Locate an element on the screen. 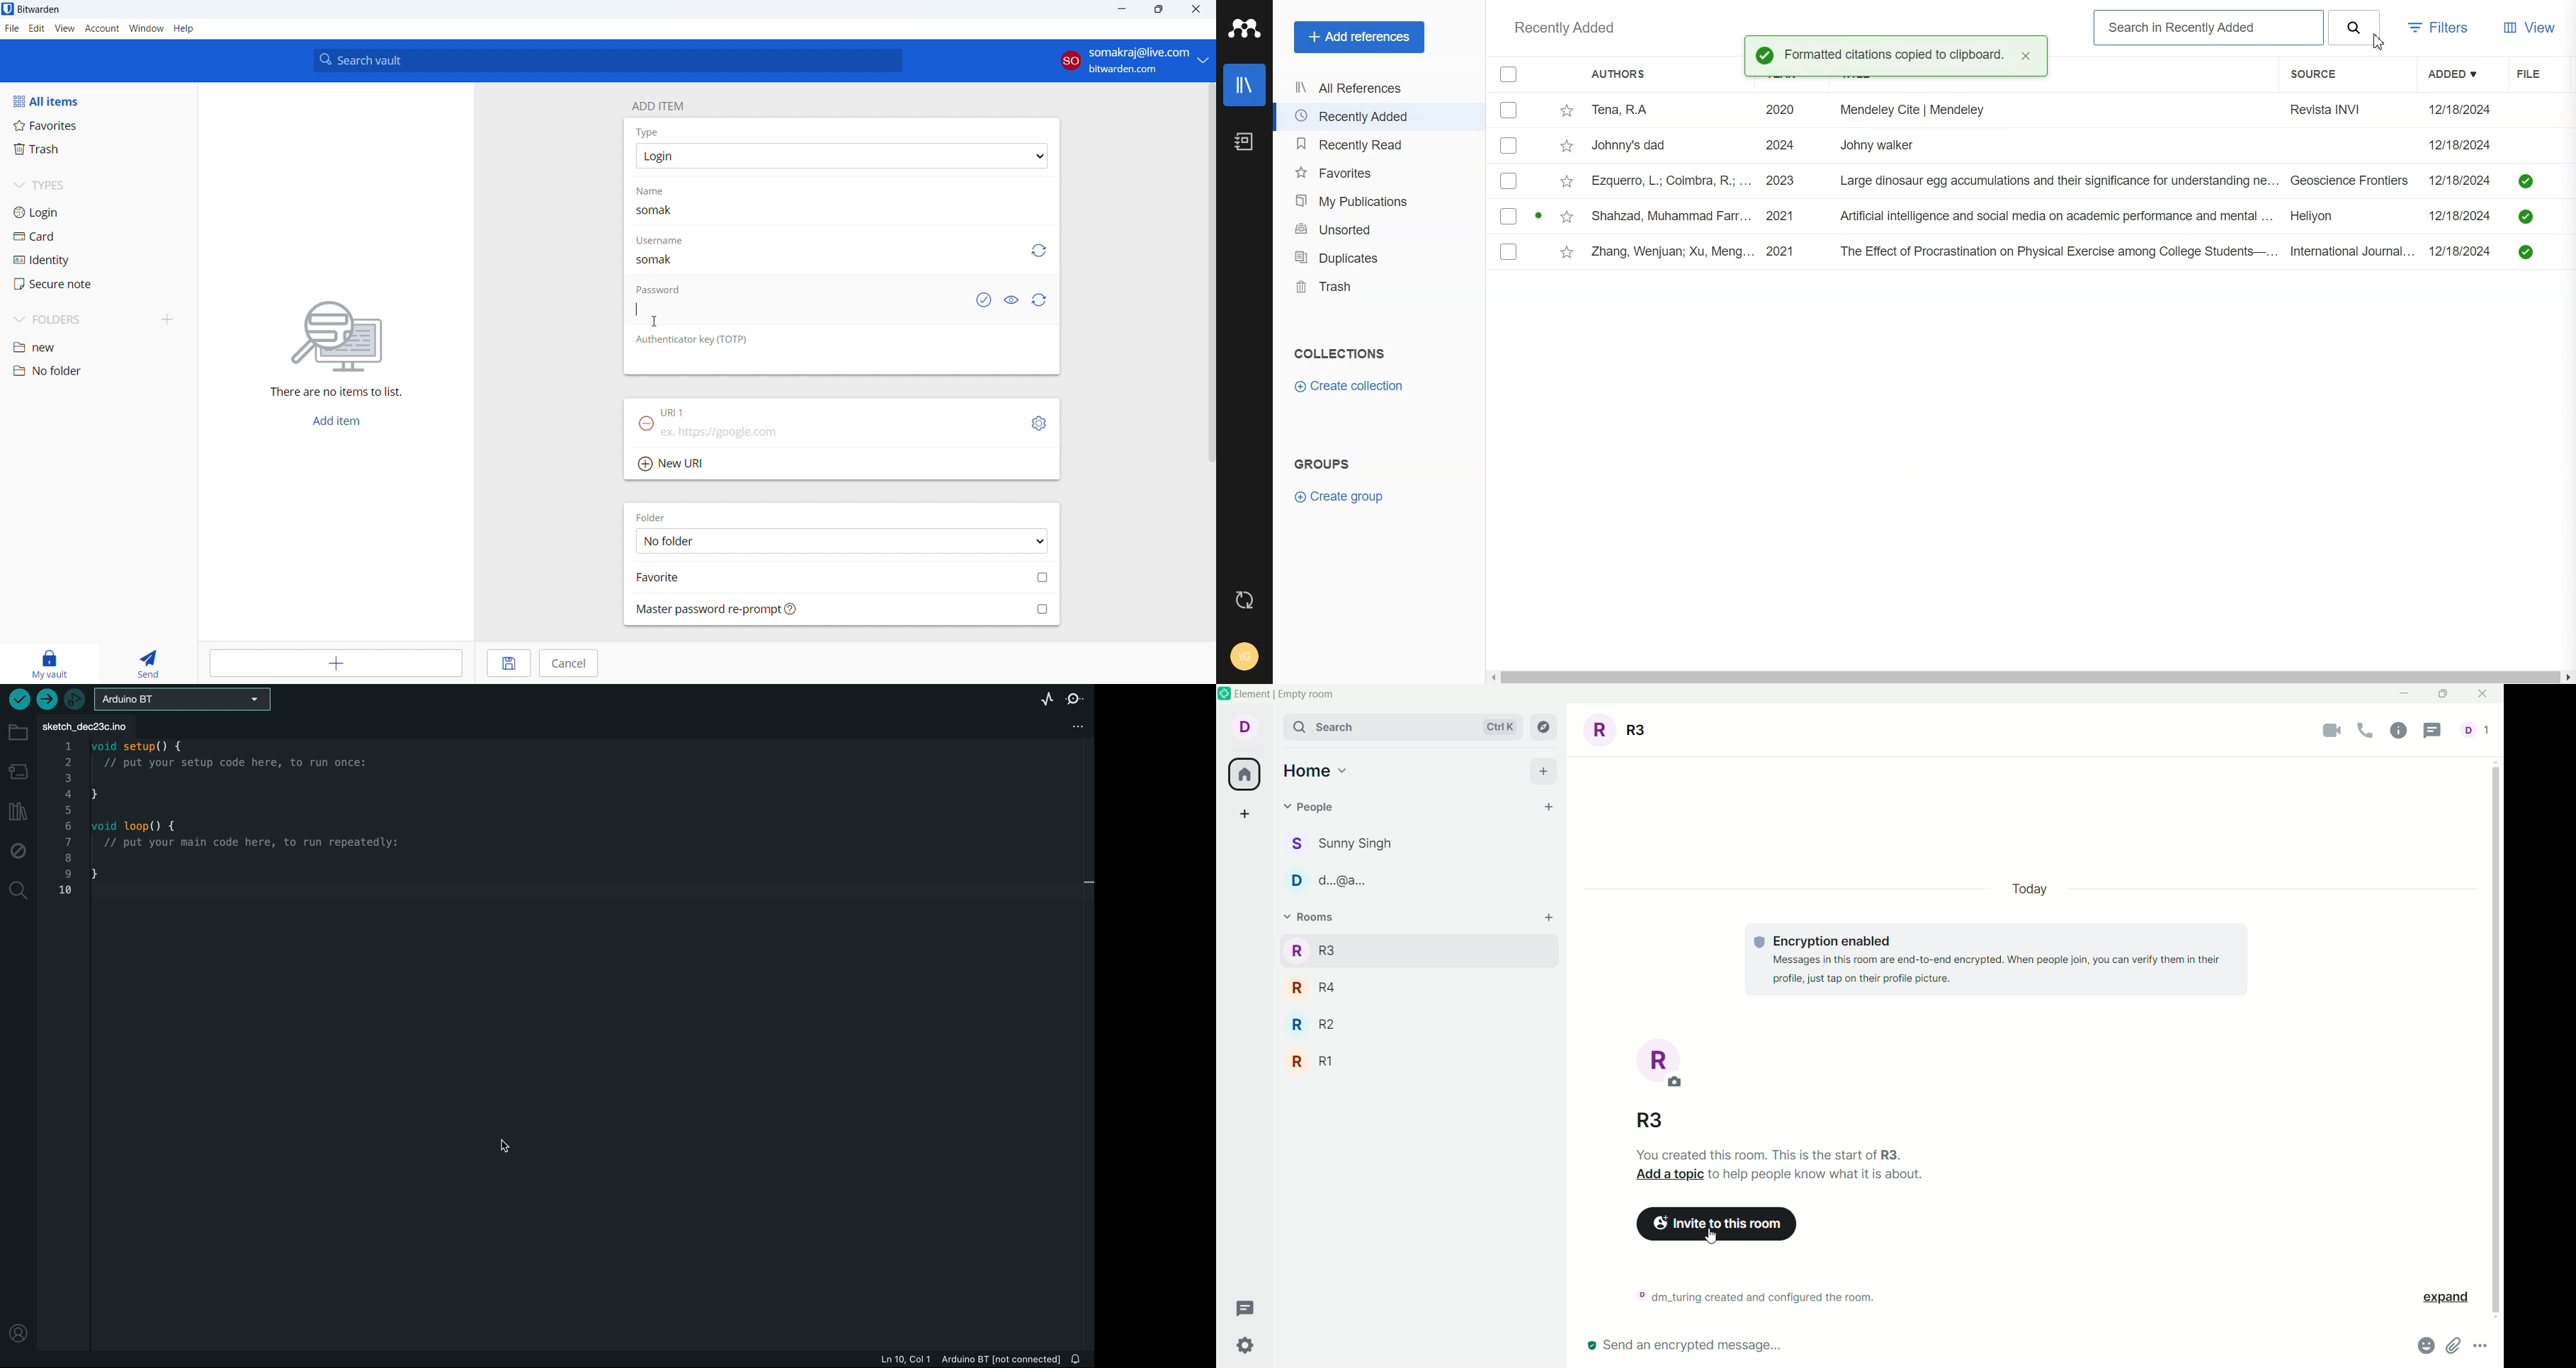 Image resolution: width=2576 pixels, height=1372 pixels. S Sunny Singh is located at coordinates (1344, 846).